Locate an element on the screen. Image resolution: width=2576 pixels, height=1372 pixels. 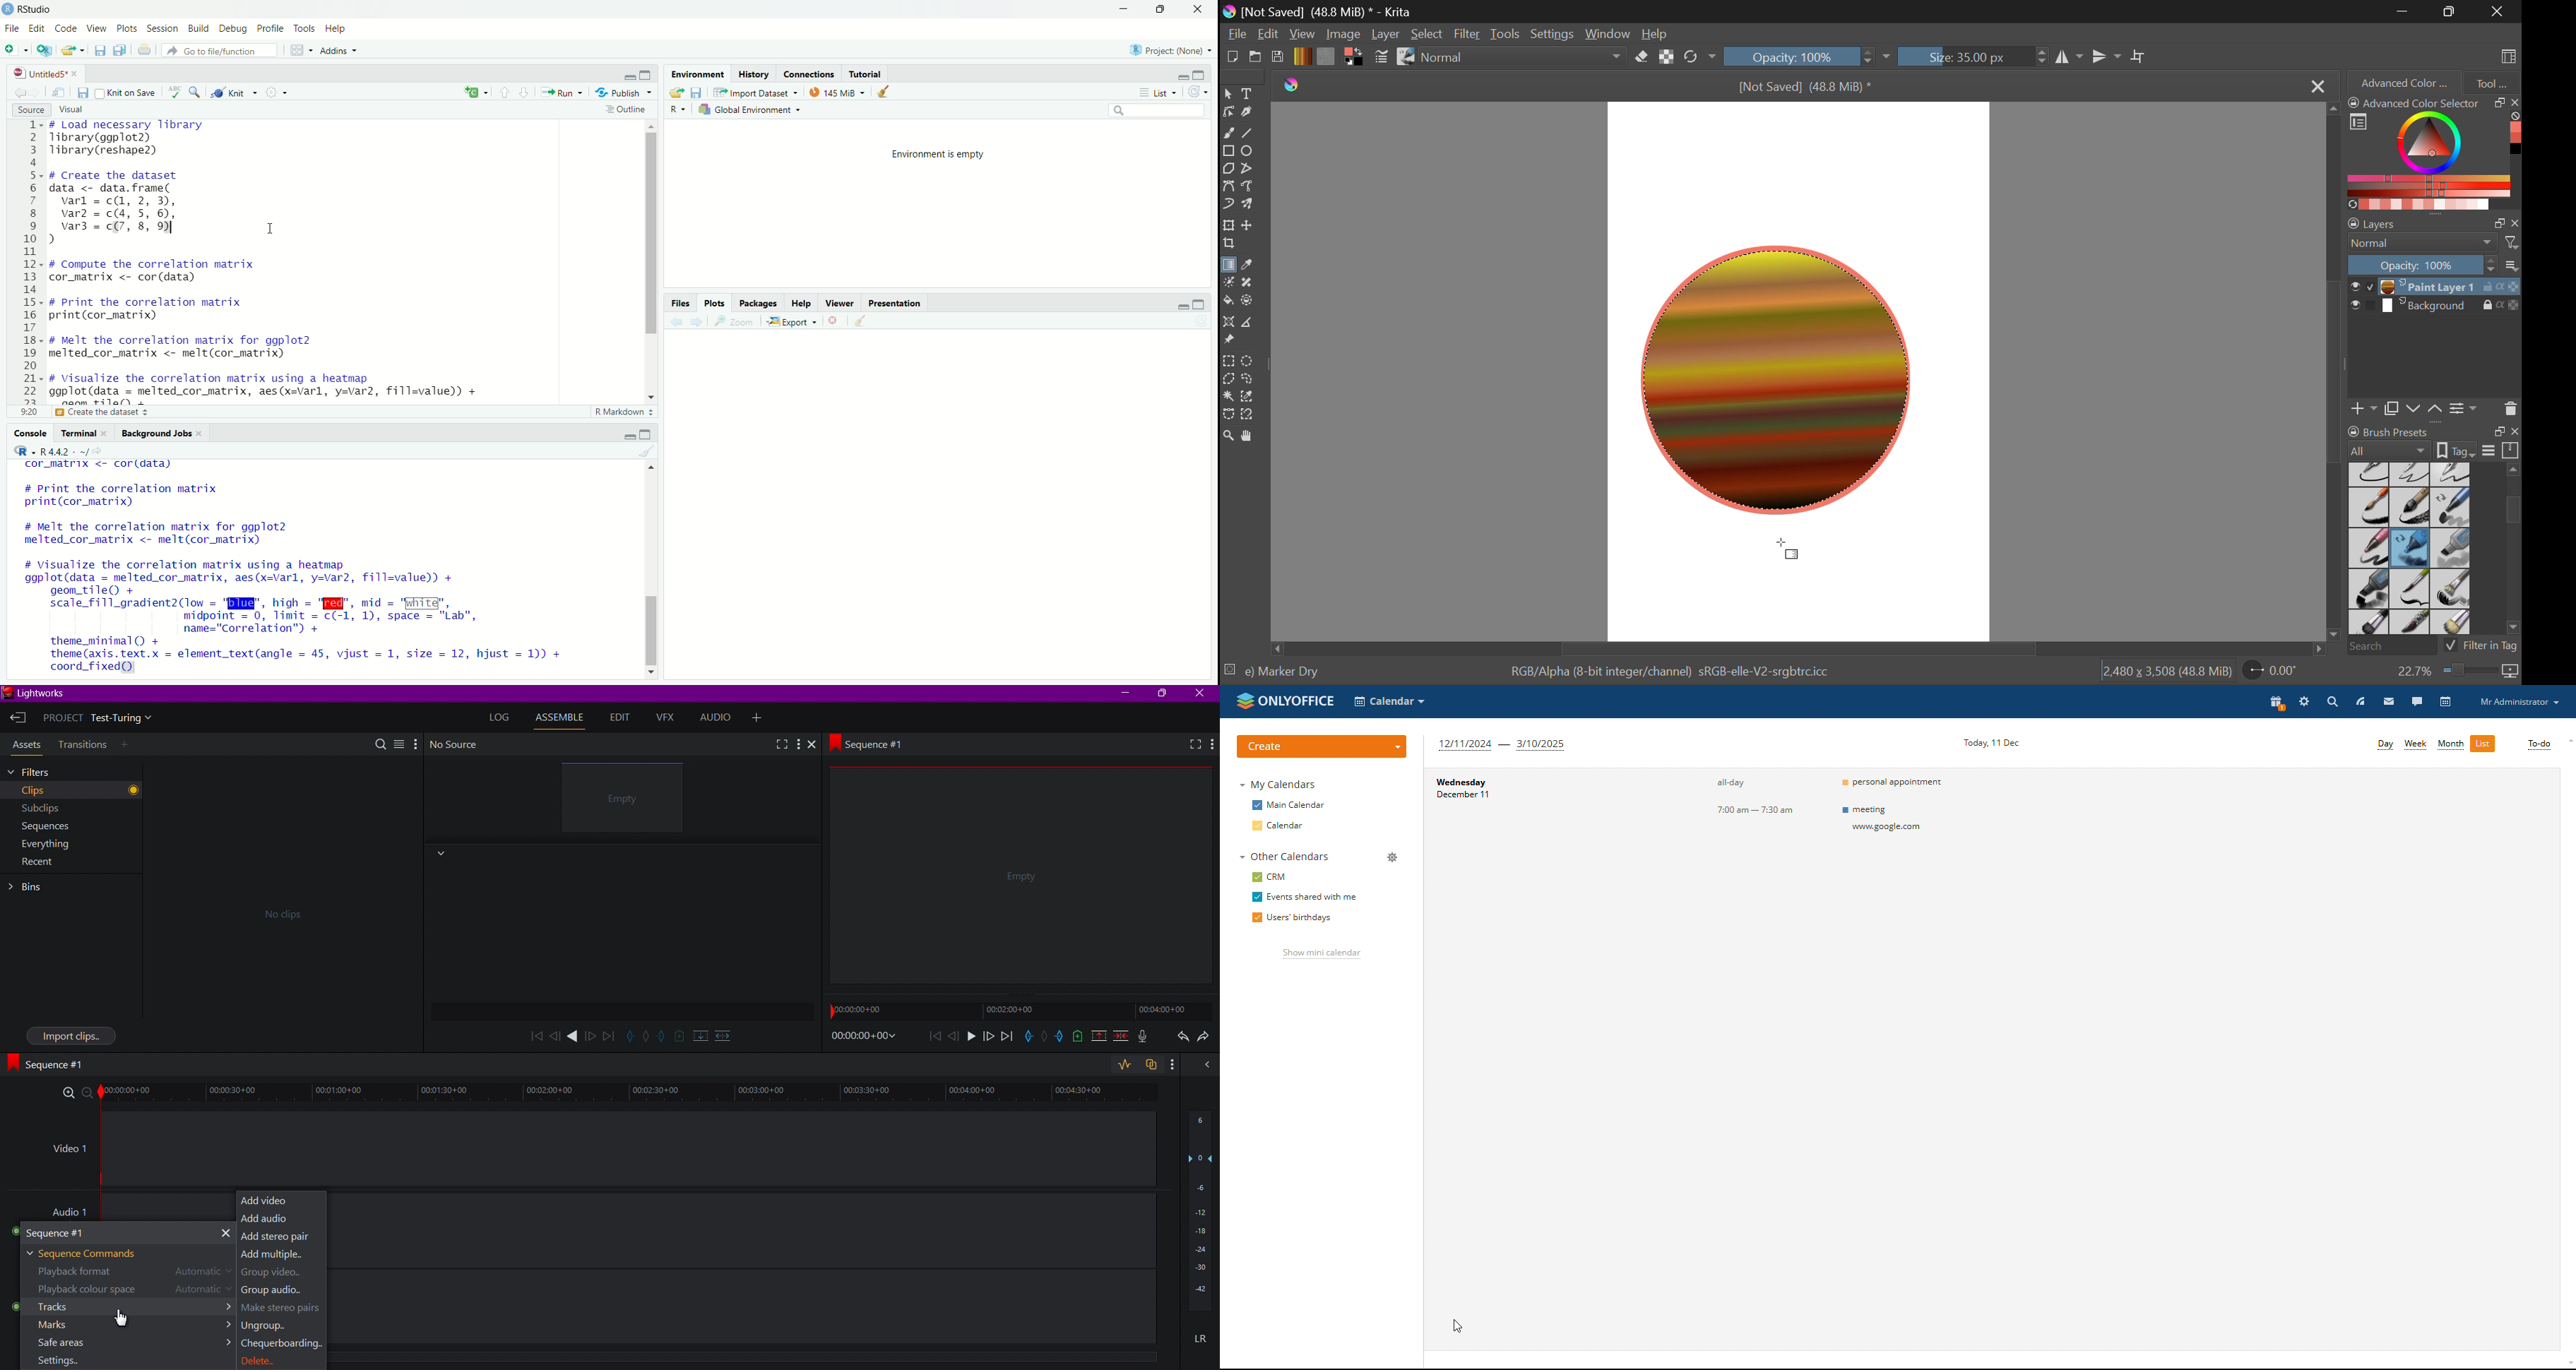
profile is located at coordinates (271, 29).